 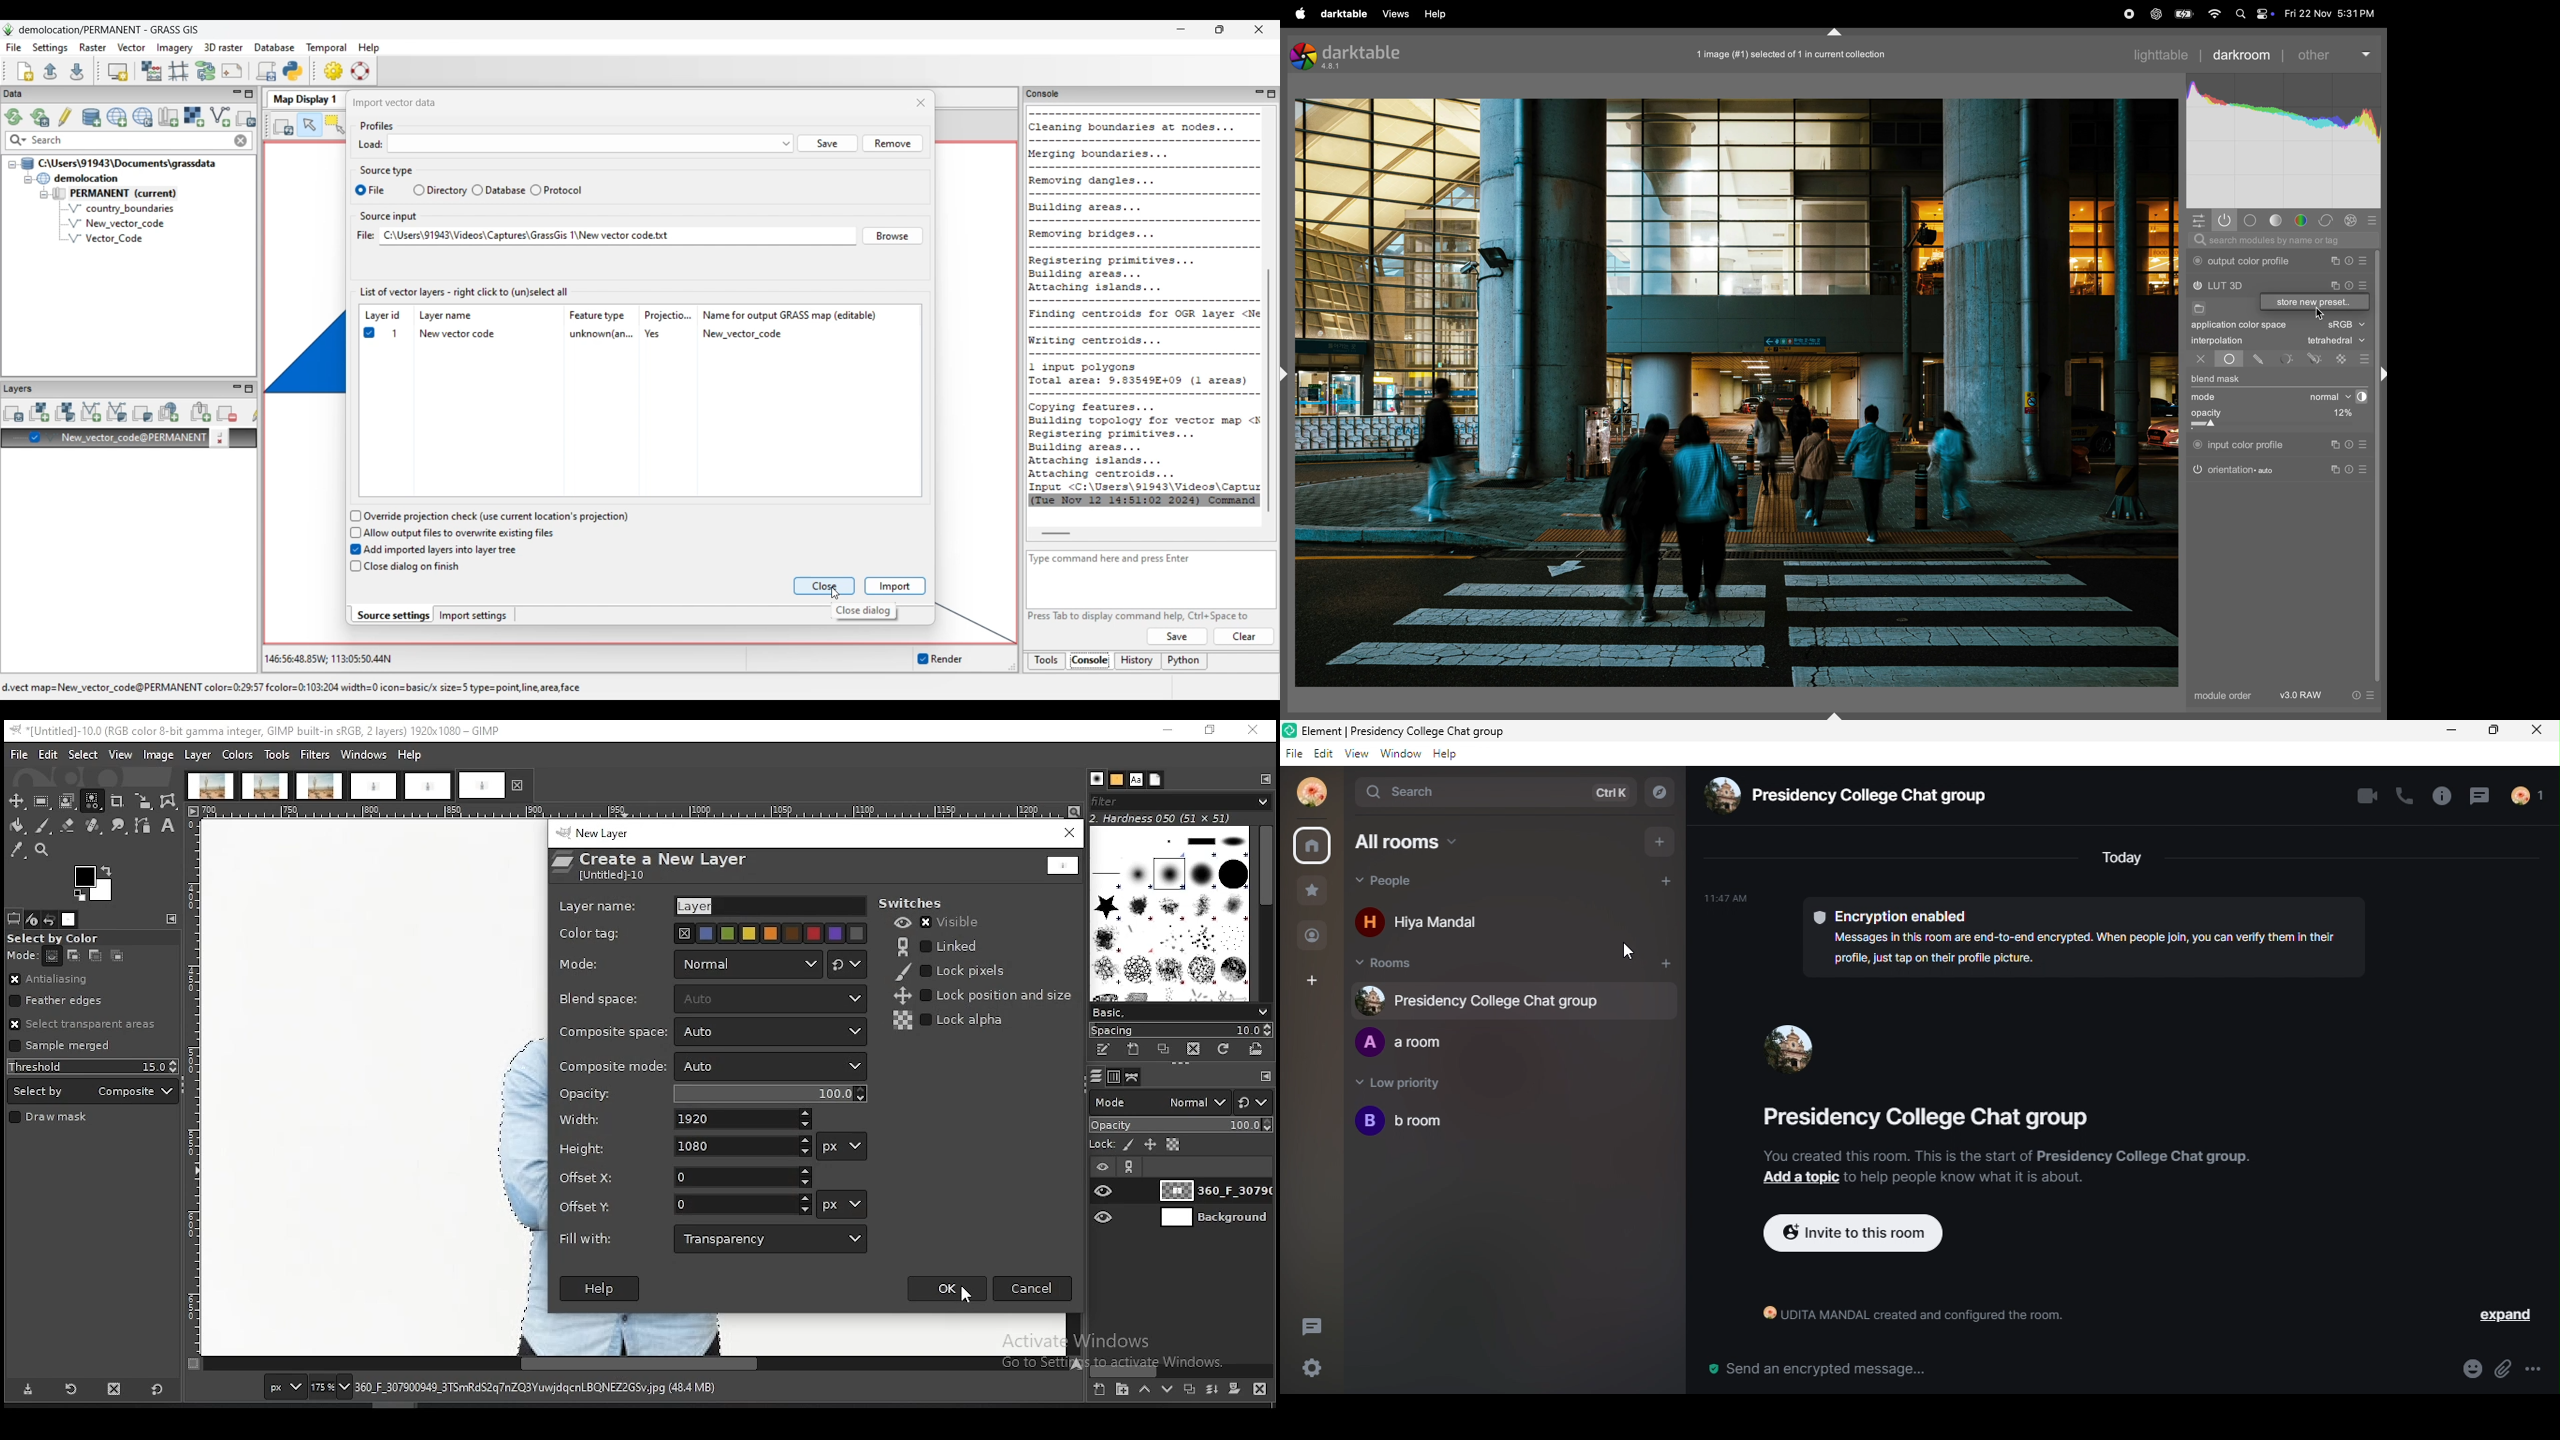 What do you see at coordinates (743, 1178) in the screenshot?
I see `offset X` at bounding box center [743, 1178].